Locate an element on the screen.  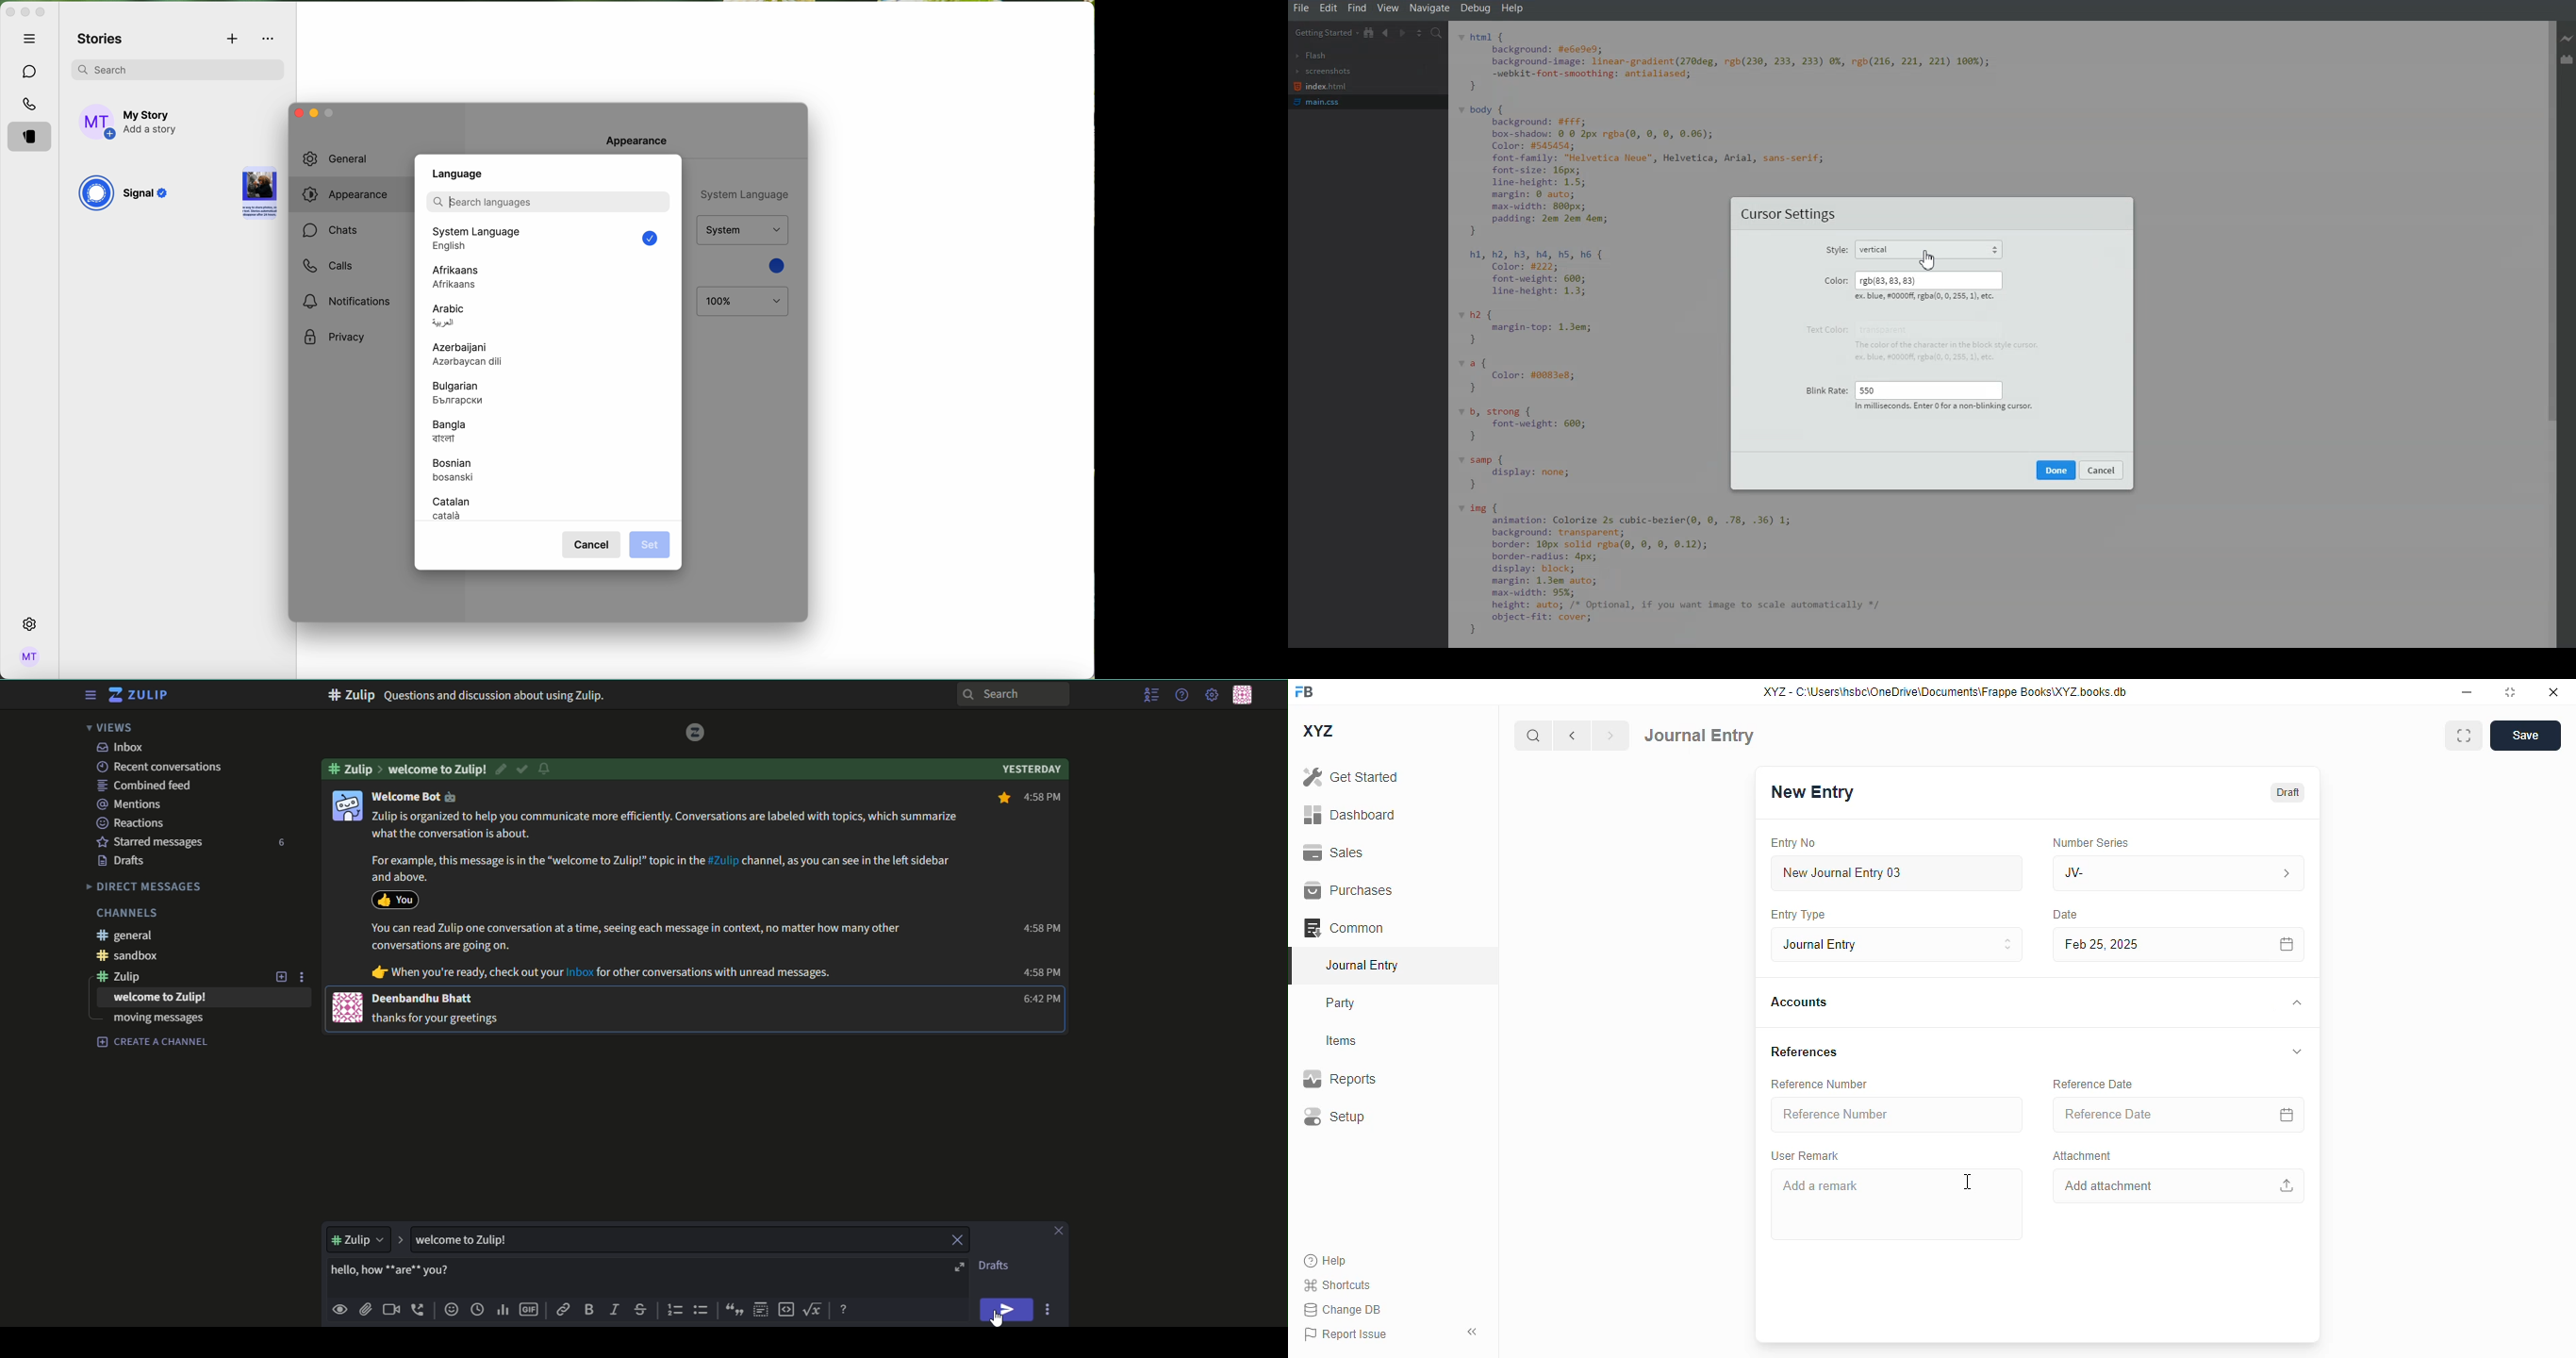
main.css is located at coordinates (1321, 102).